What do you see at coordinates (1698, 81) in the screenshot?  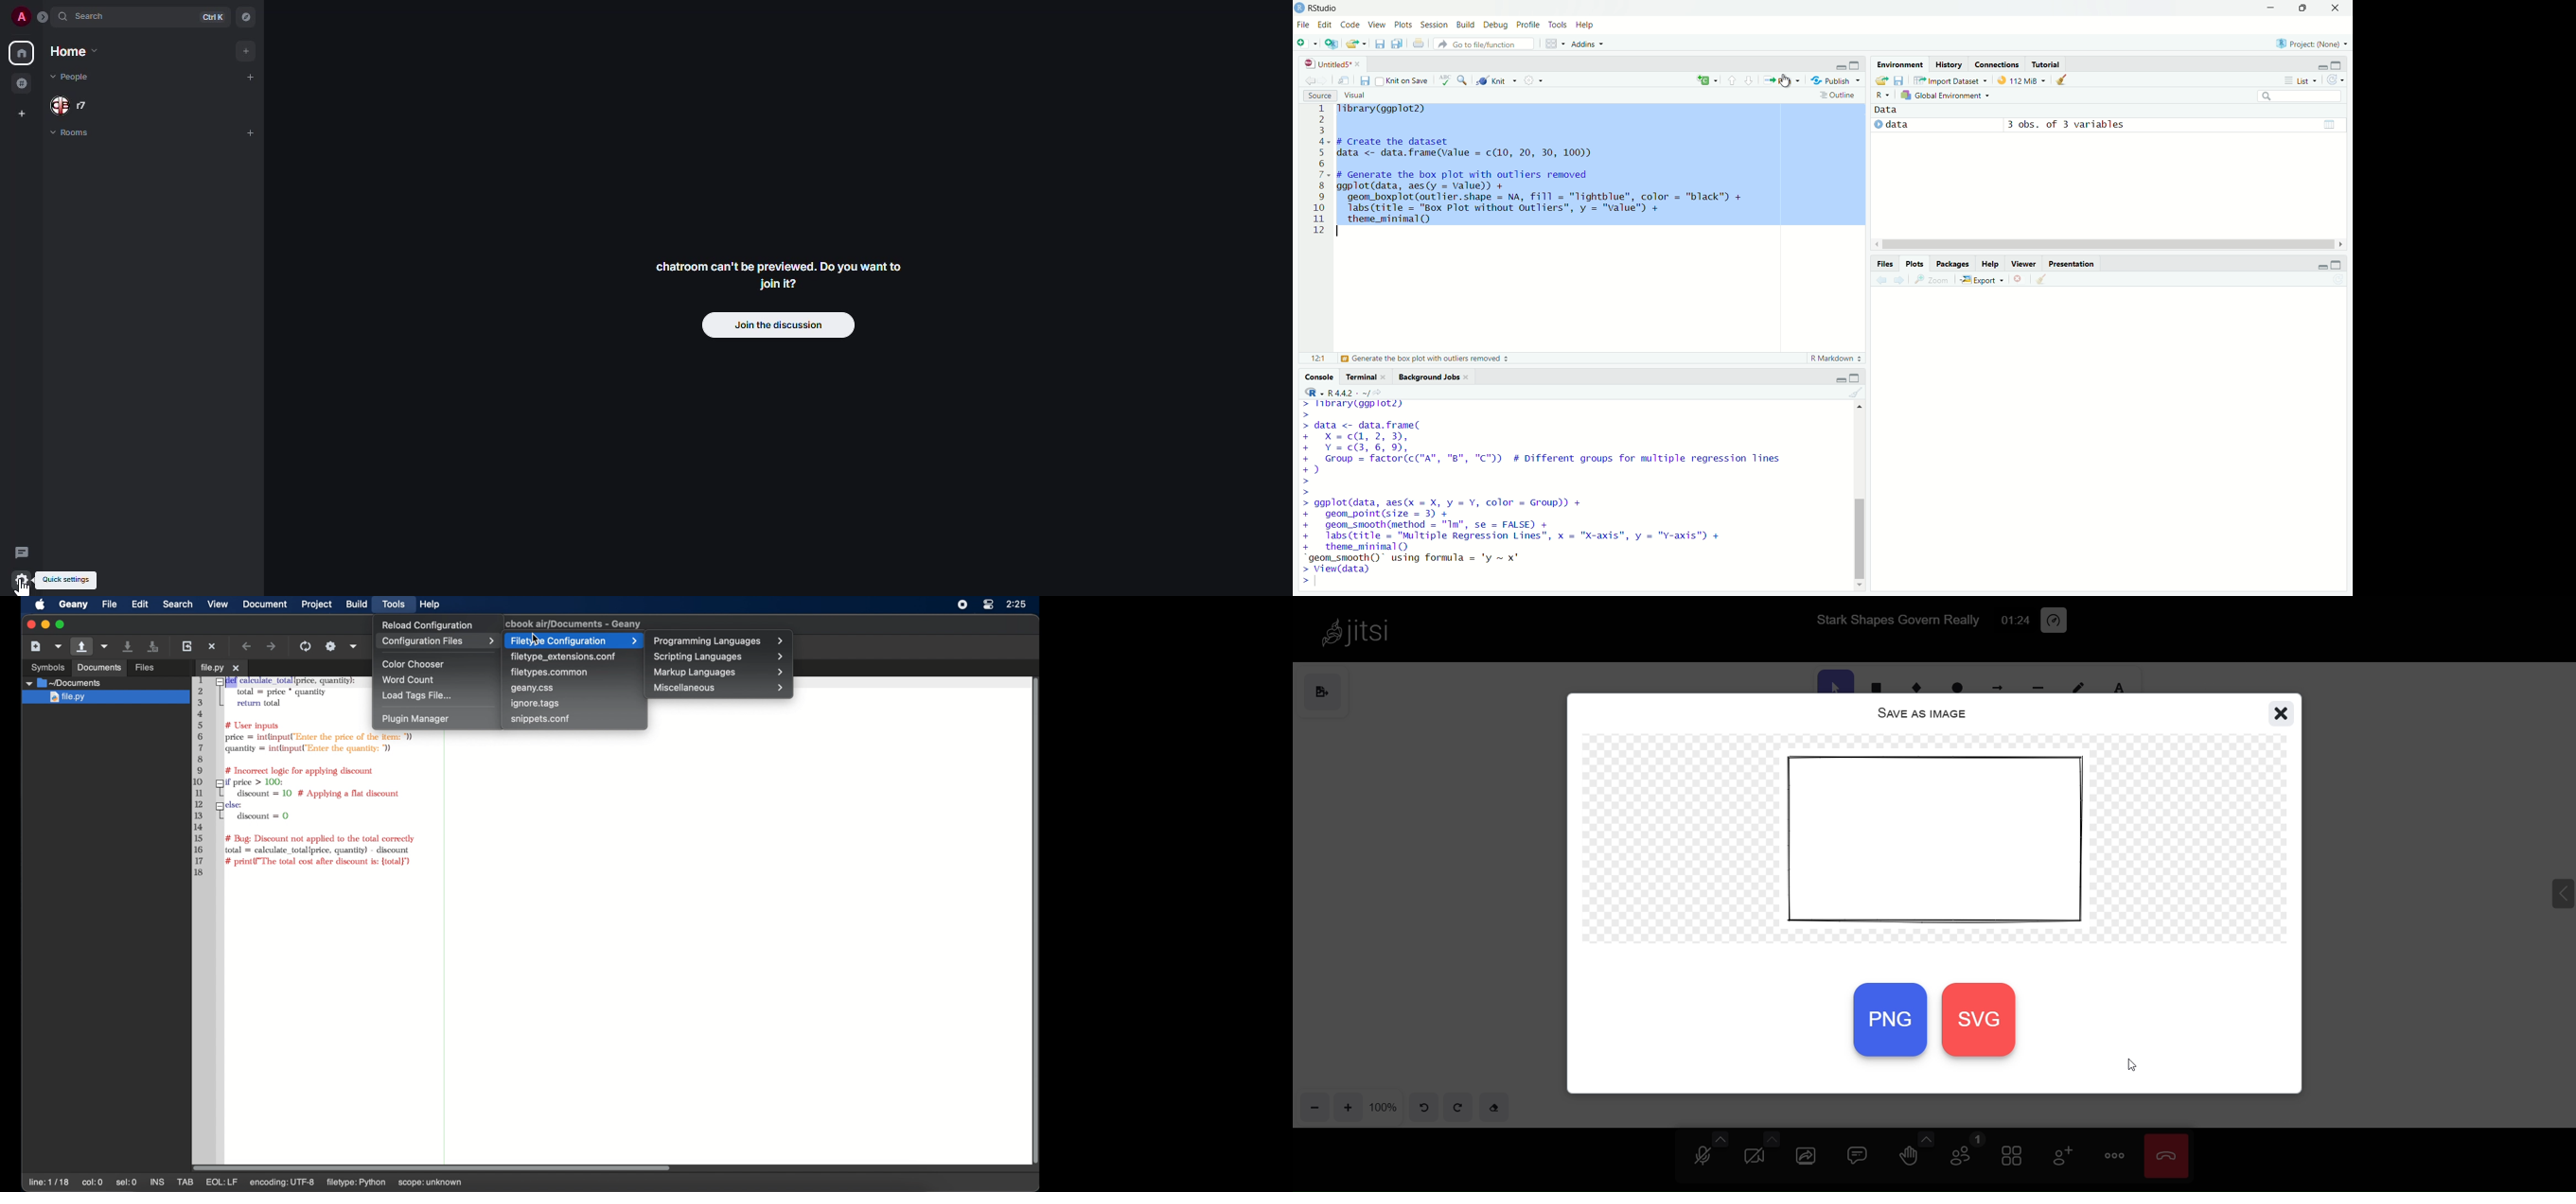 I see `add` at bounding box center [1698, 81].